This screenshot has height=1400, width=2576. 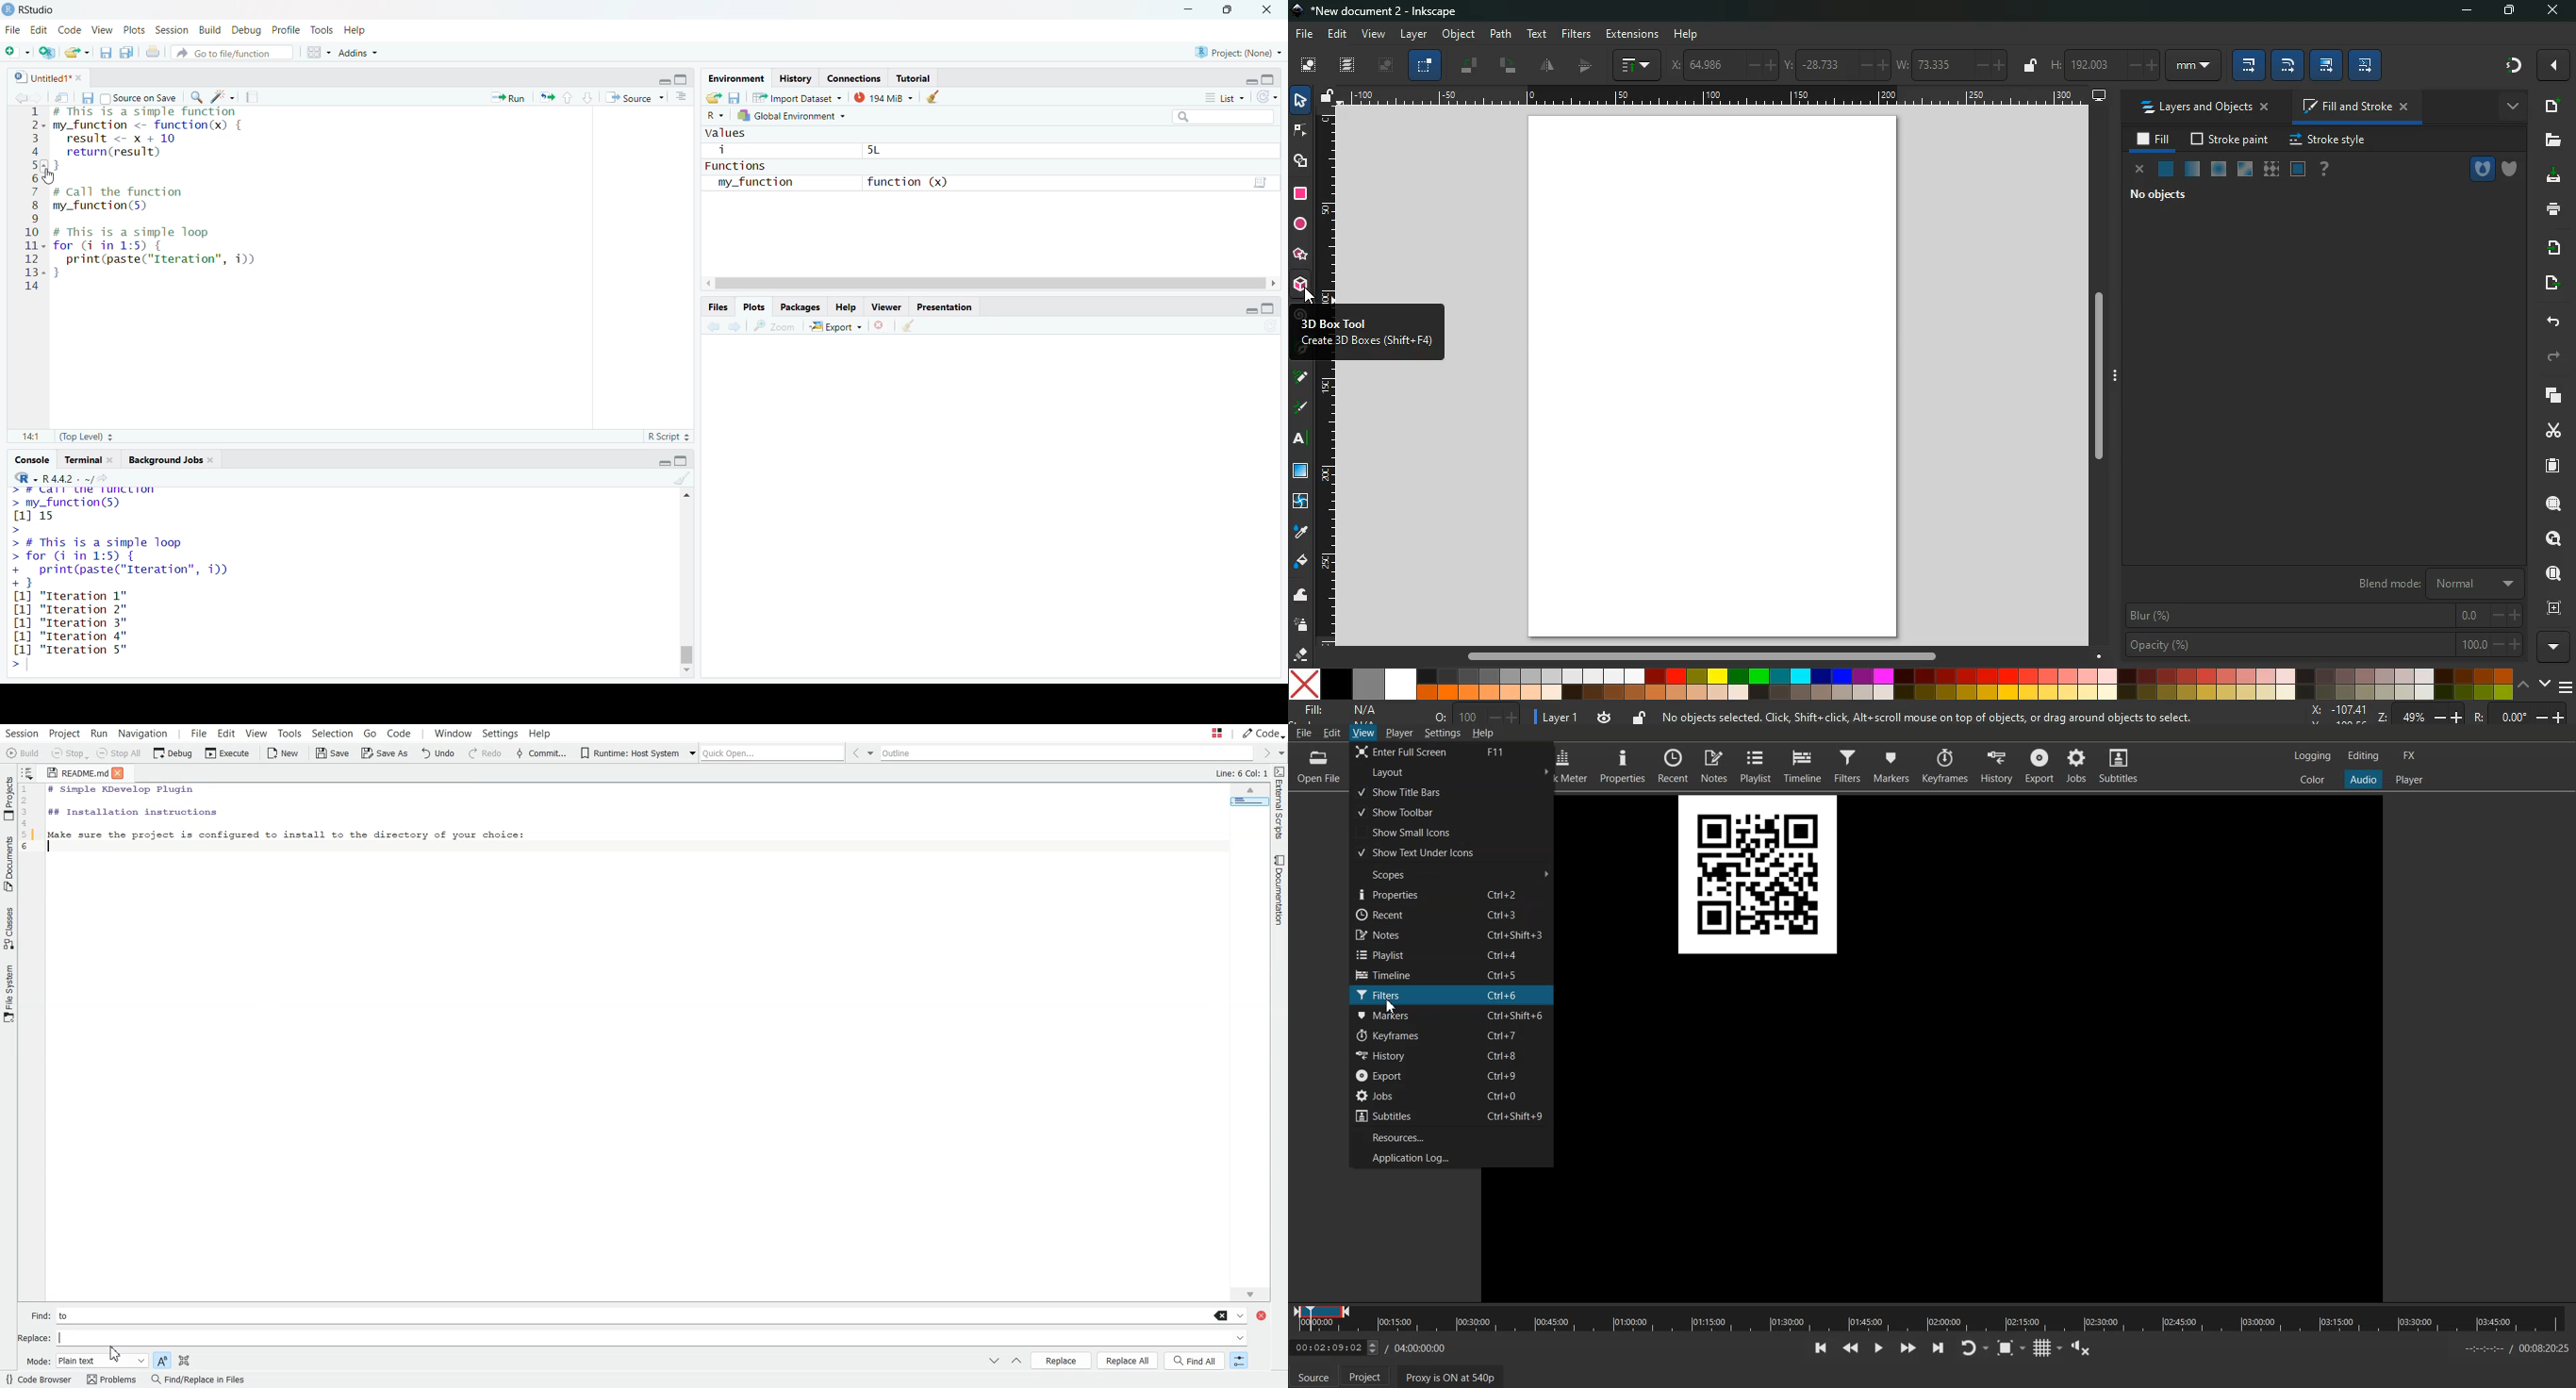 What do you see at coordinates (1301, 288) in the screenshot?
I see `3d box tool` at bounding box center [1301, 288].